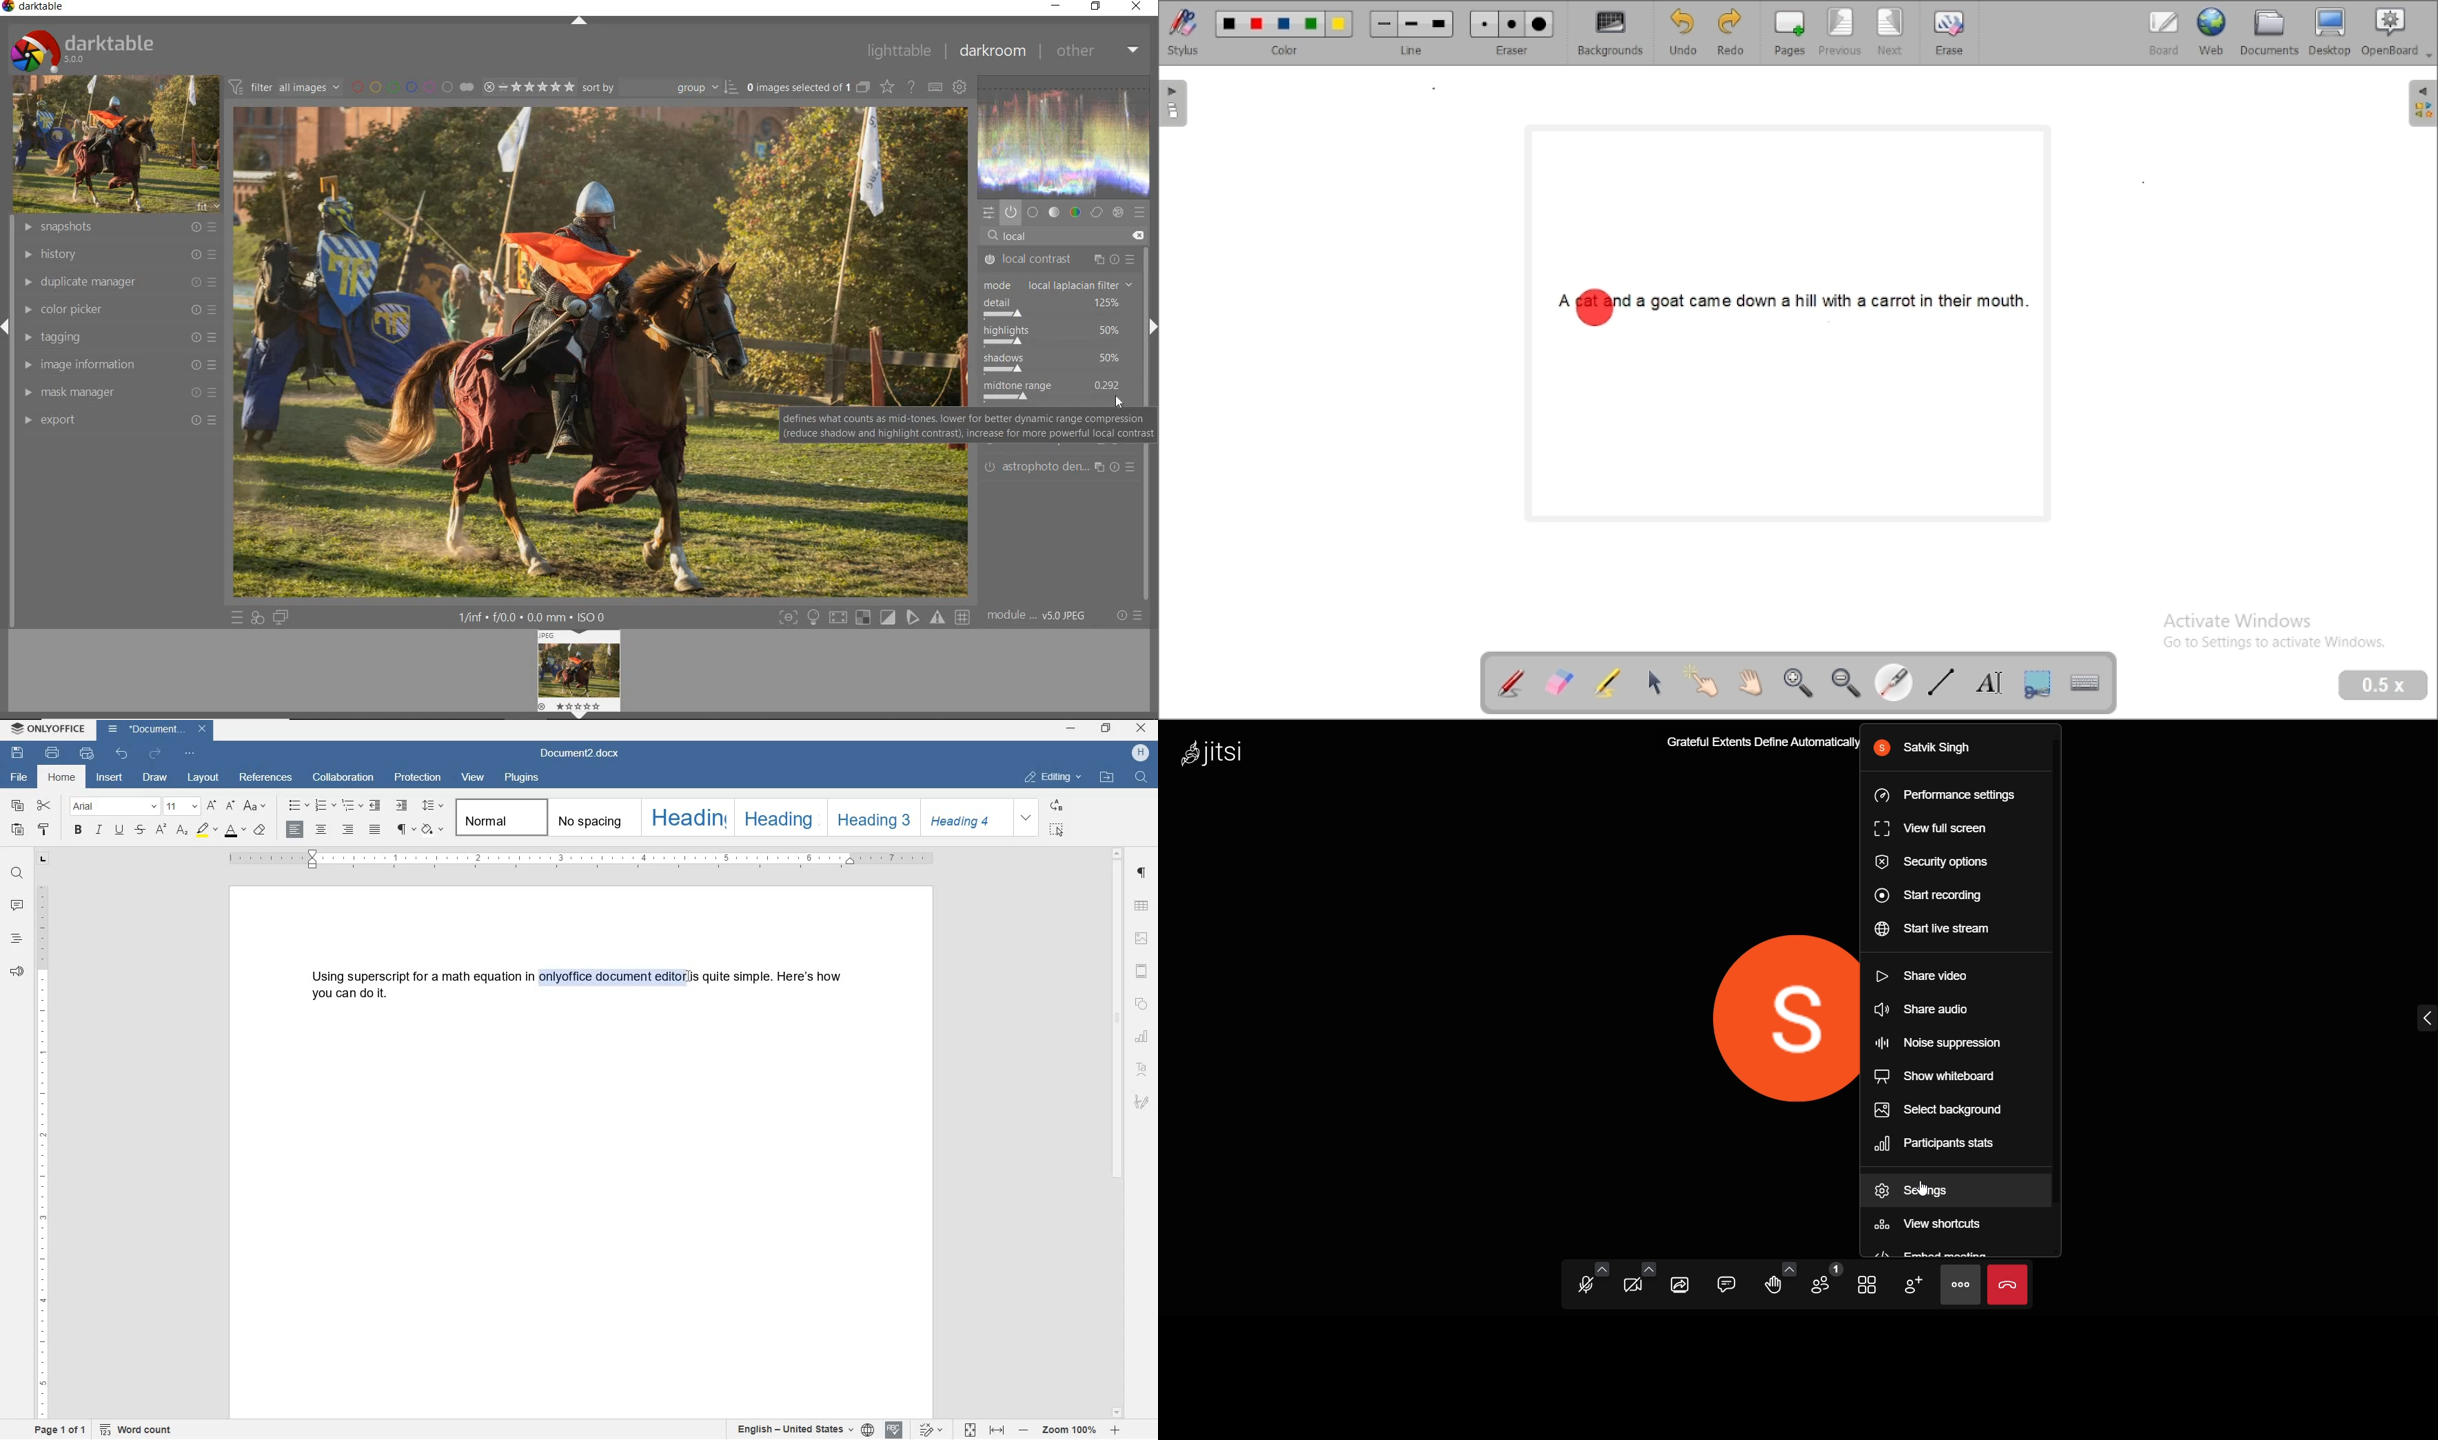 The width and height of the screenshot is (2464, 1456). Describe the element at coordinates (1059, 259) in the screenshot. I see `LOCAL CONTRAST` at that location.